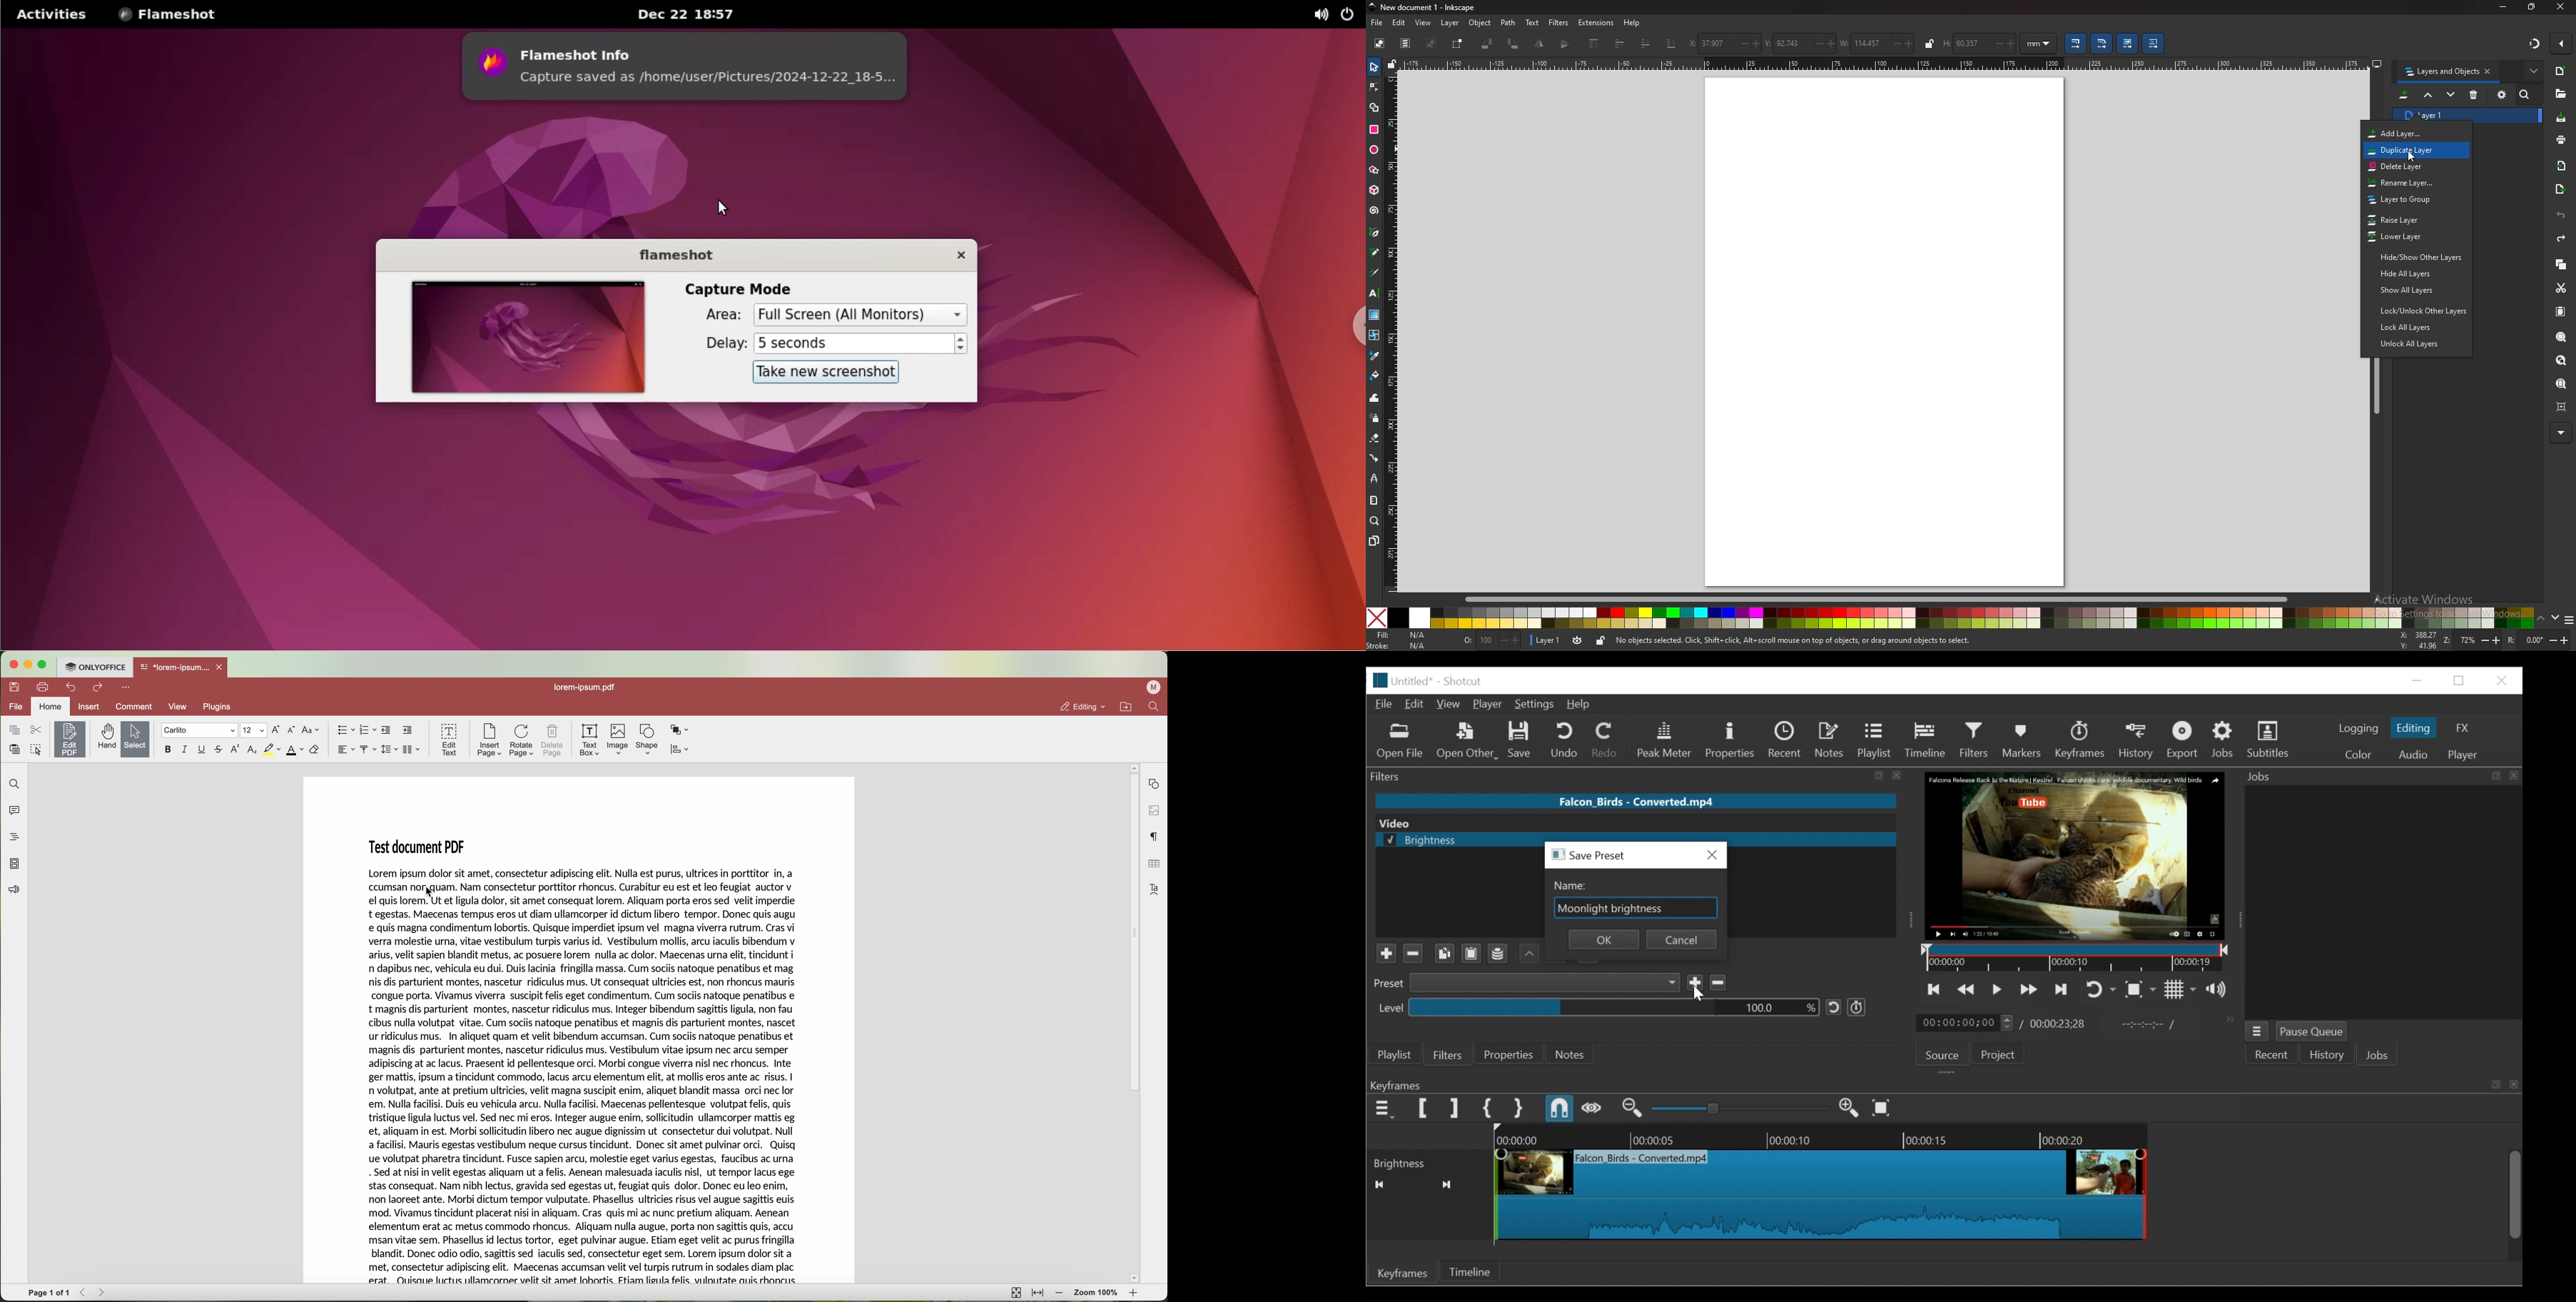 This screenshot has height=1316, width=2576. What do you see at coordinates (2562, 238) in the screenshot?
I see `redo` at bounding box center [2562, 238].